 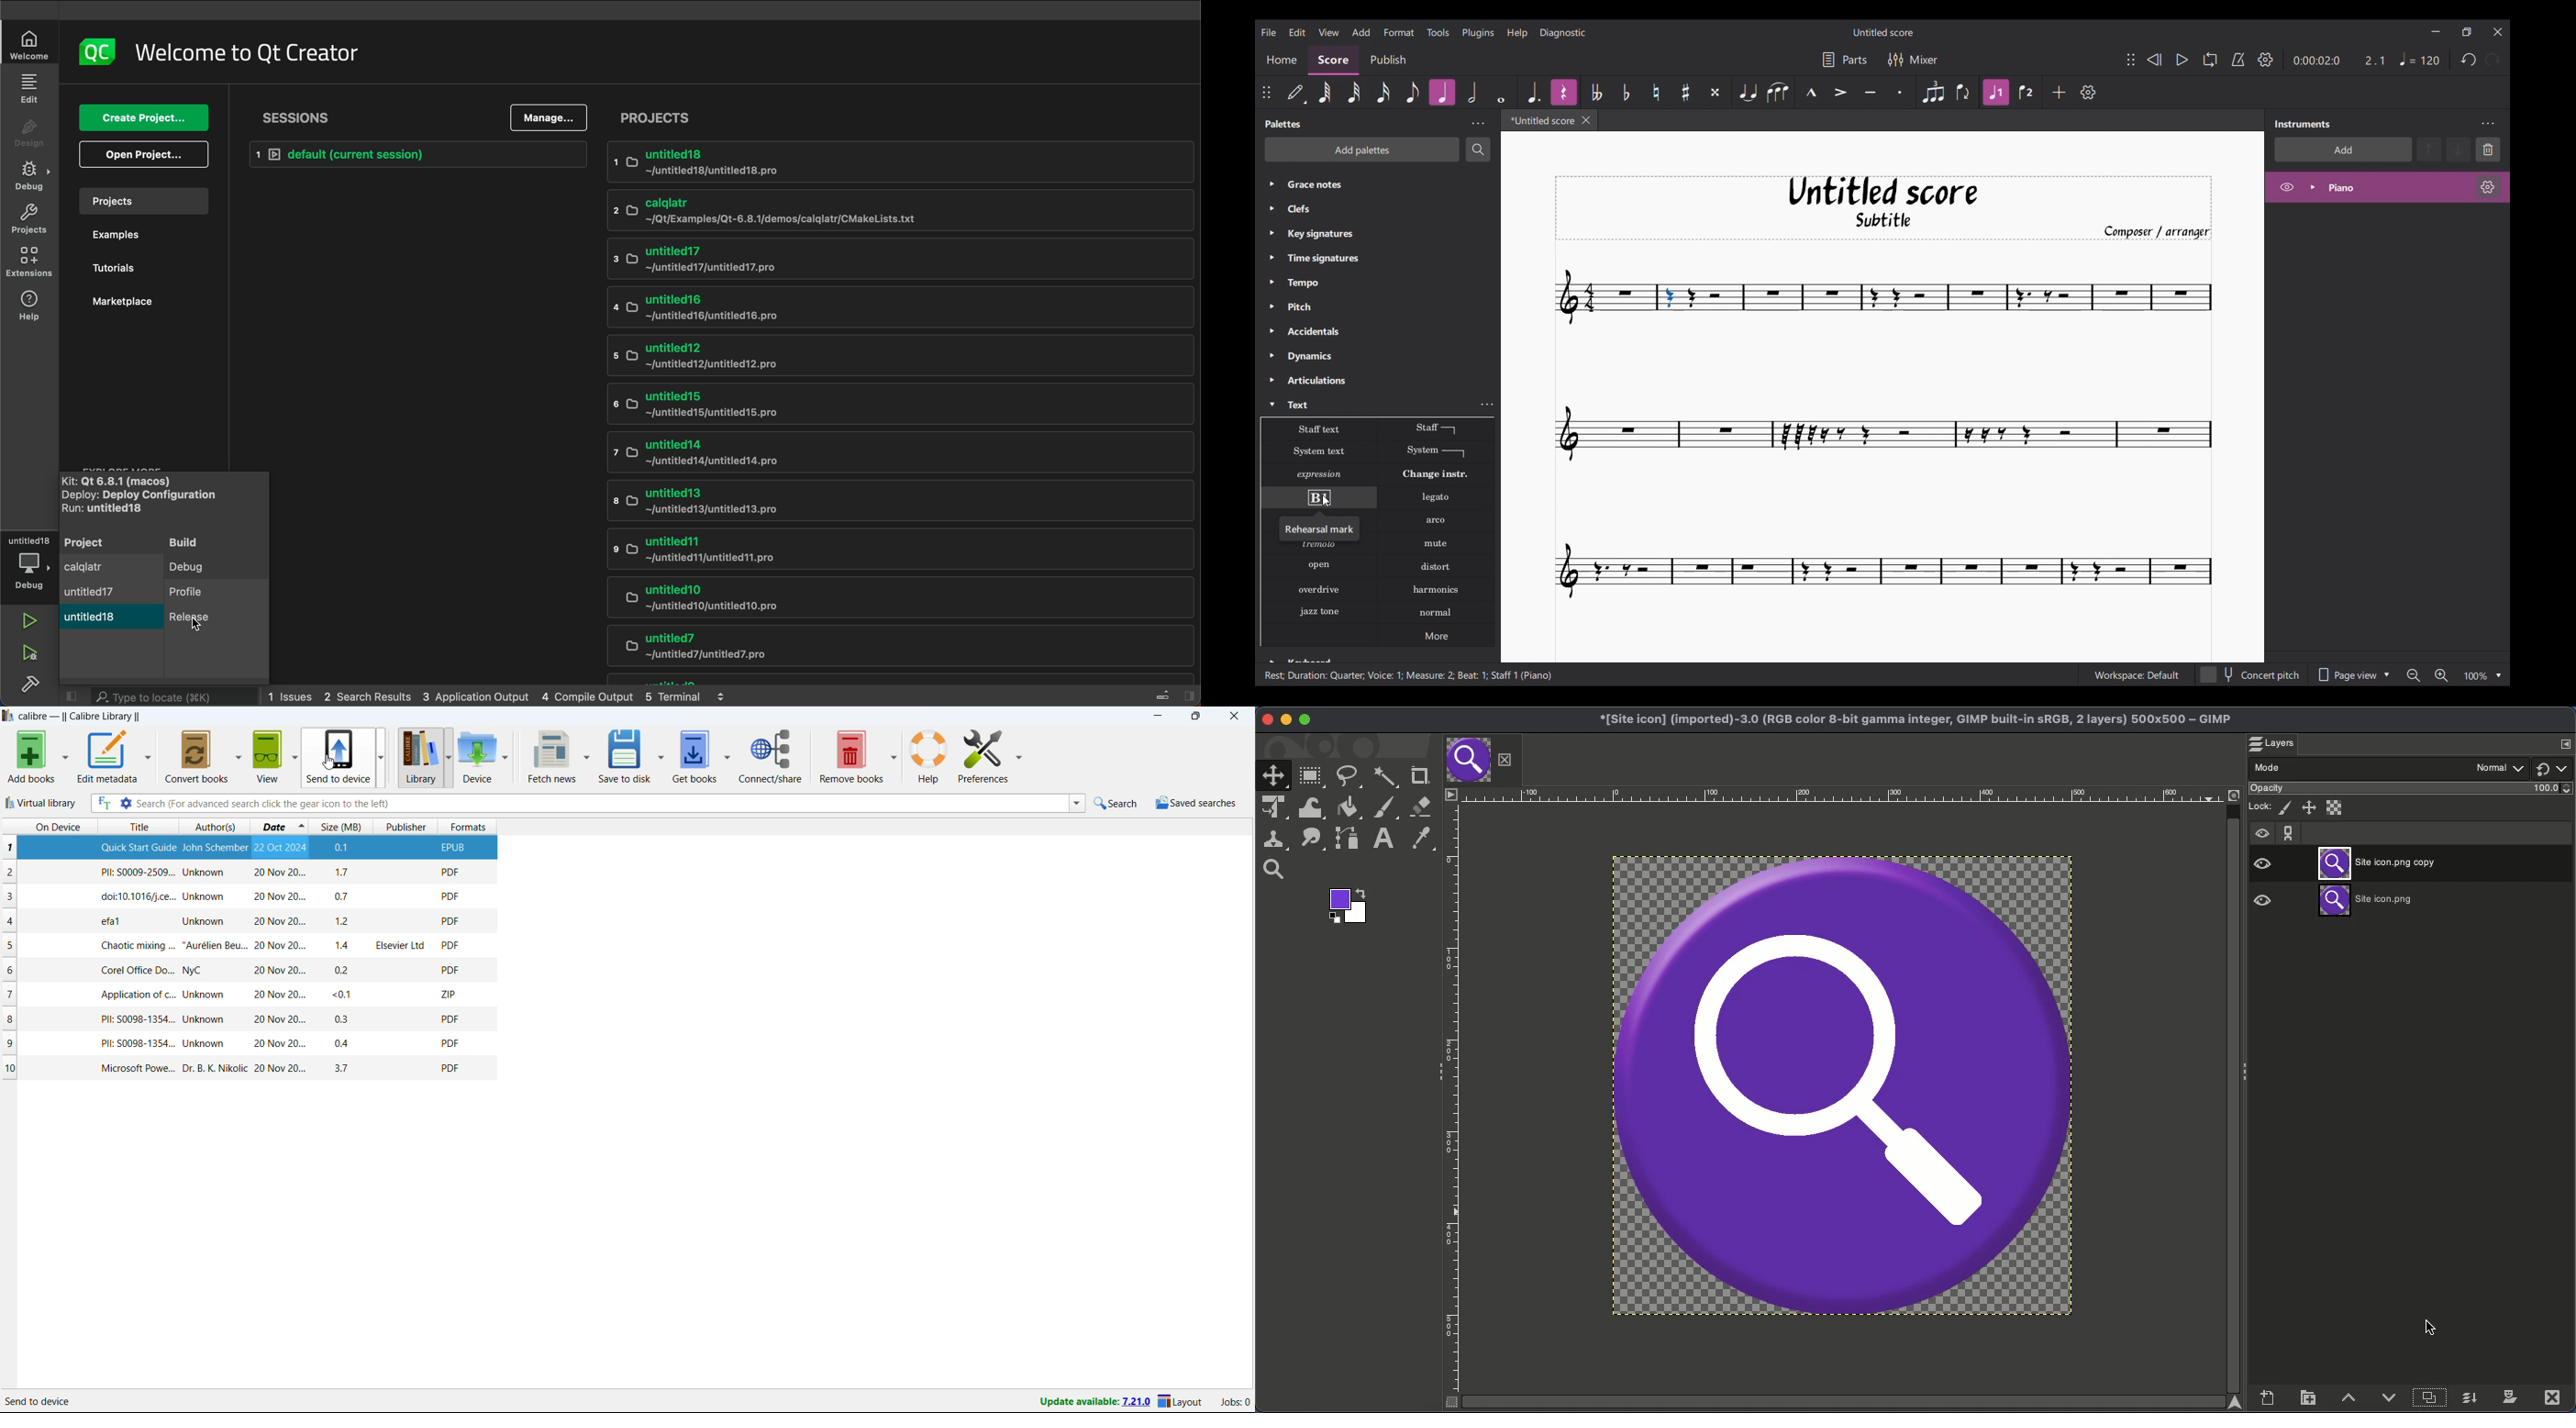 What do you see at coordinates (1271, 808) in the screenshot?
I see `Unified transformation` at bounding box center [1271, 808].